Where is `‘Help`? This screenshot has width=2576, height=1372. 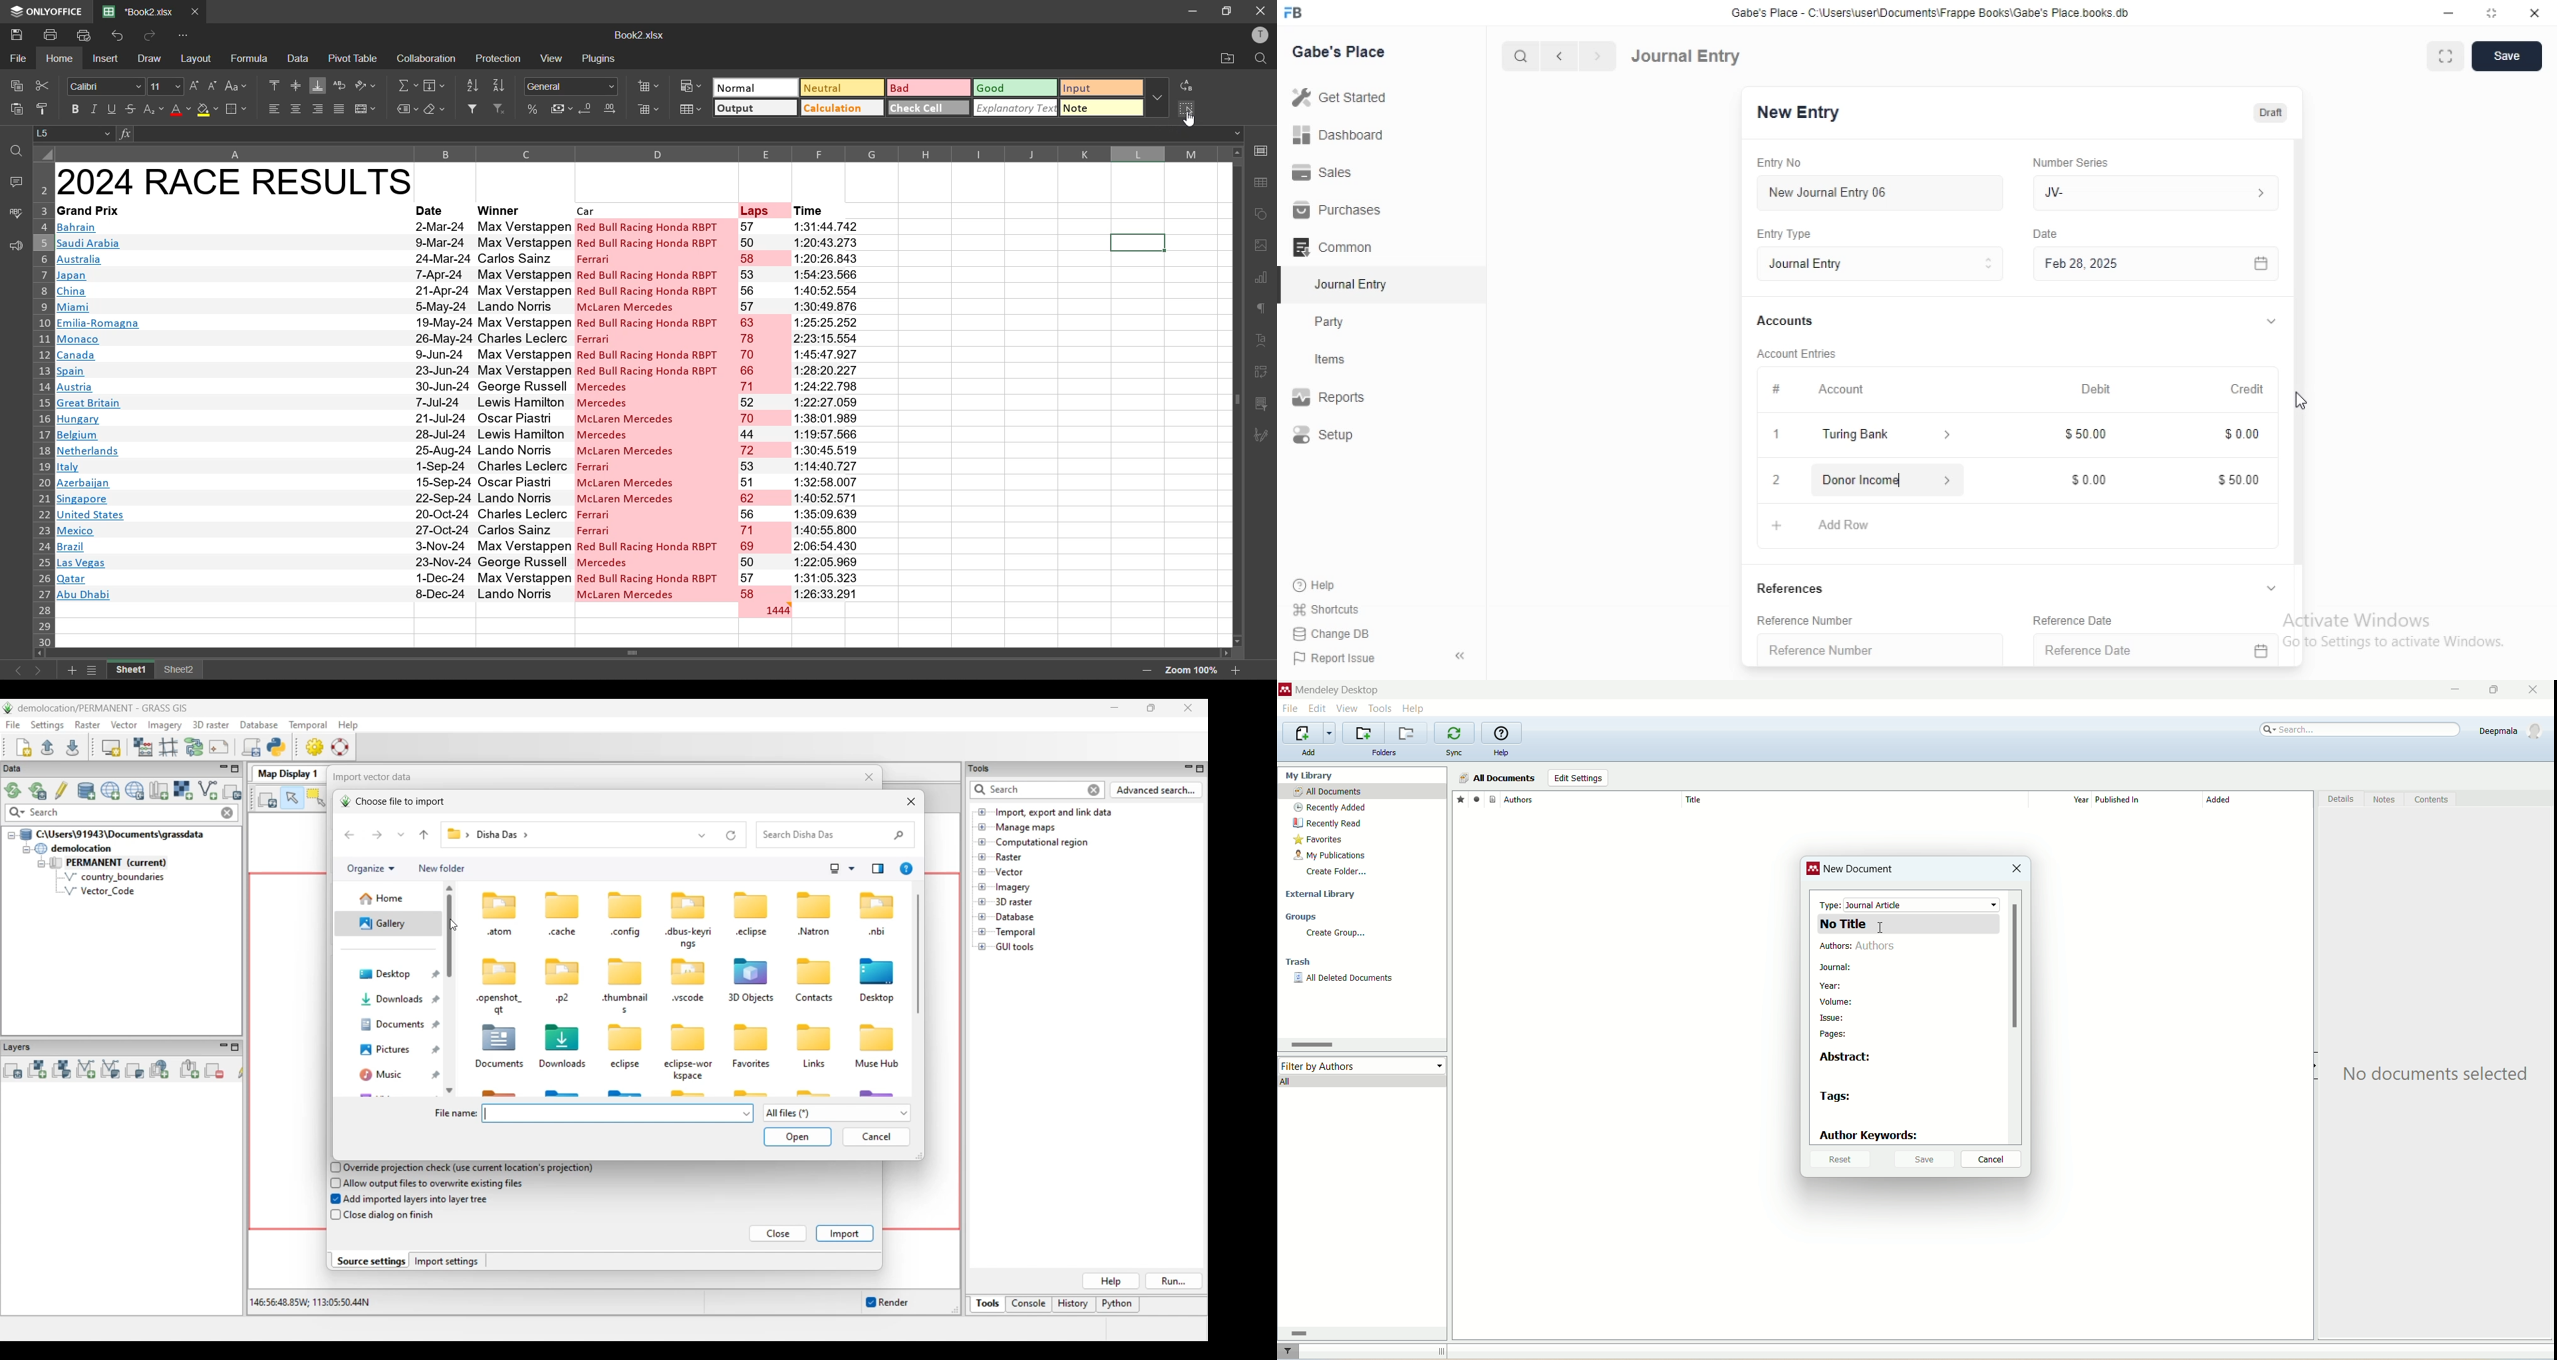 ‘Help is located at coordinates (1338, 585).